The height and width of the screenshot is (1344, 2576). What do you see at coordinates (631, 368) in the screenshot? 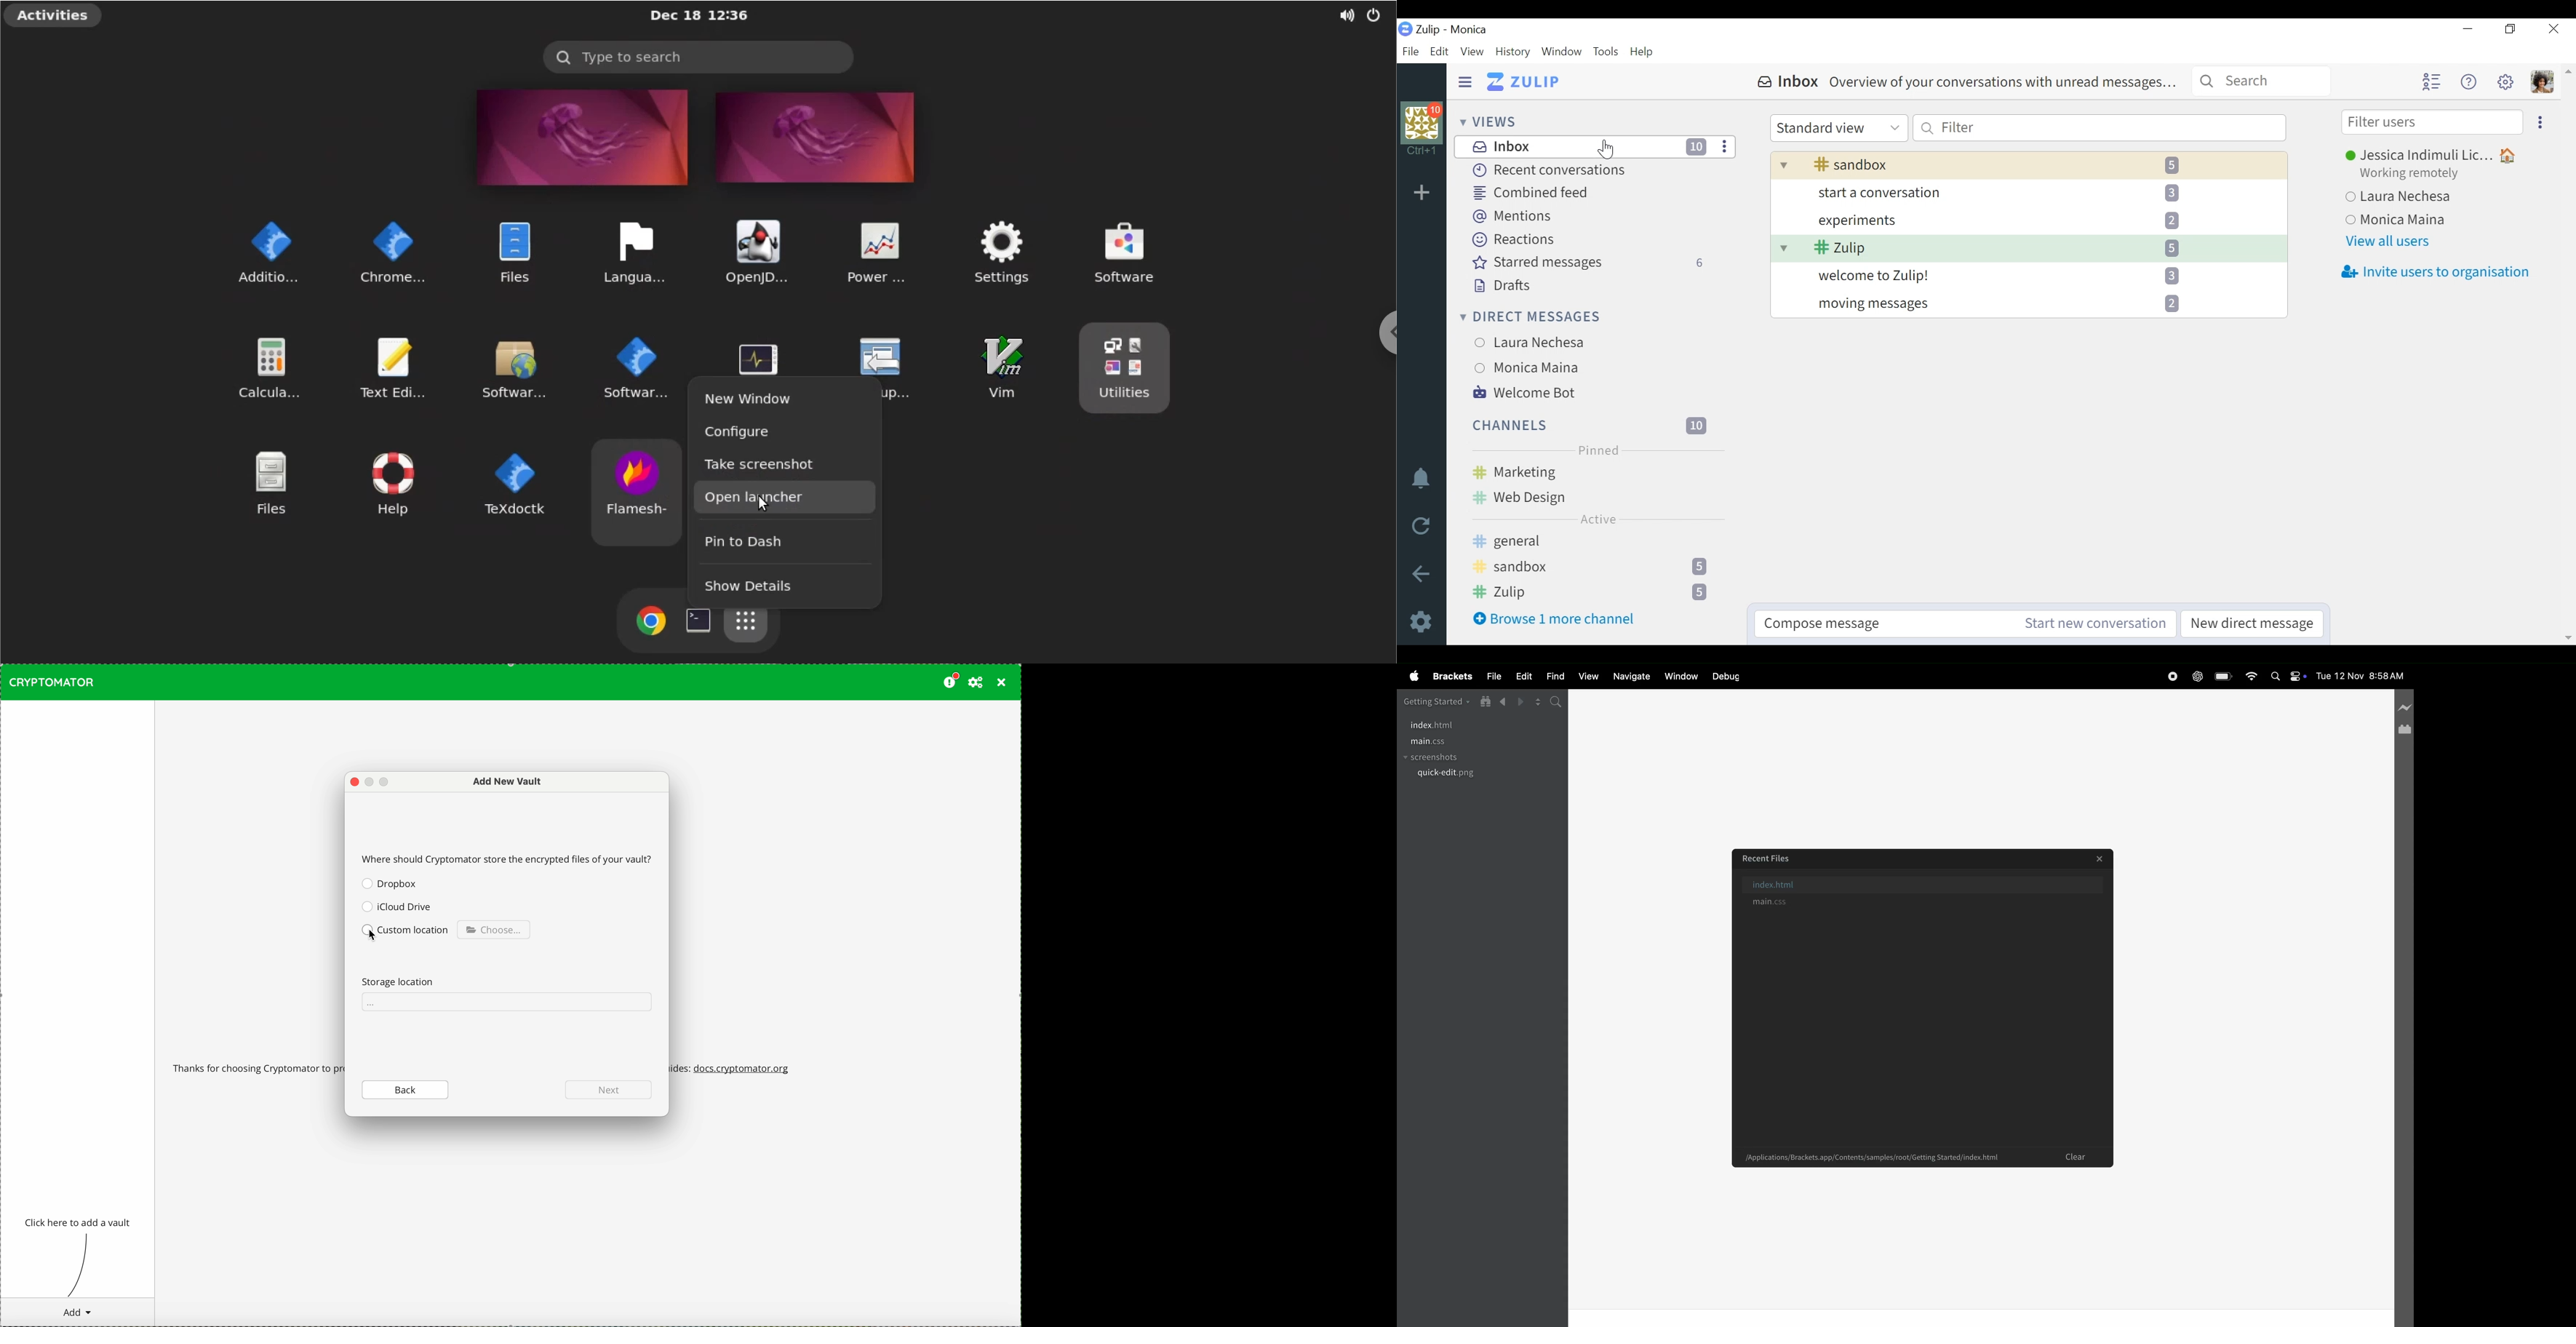
I see `software settings` at bounding box center [631, 368].